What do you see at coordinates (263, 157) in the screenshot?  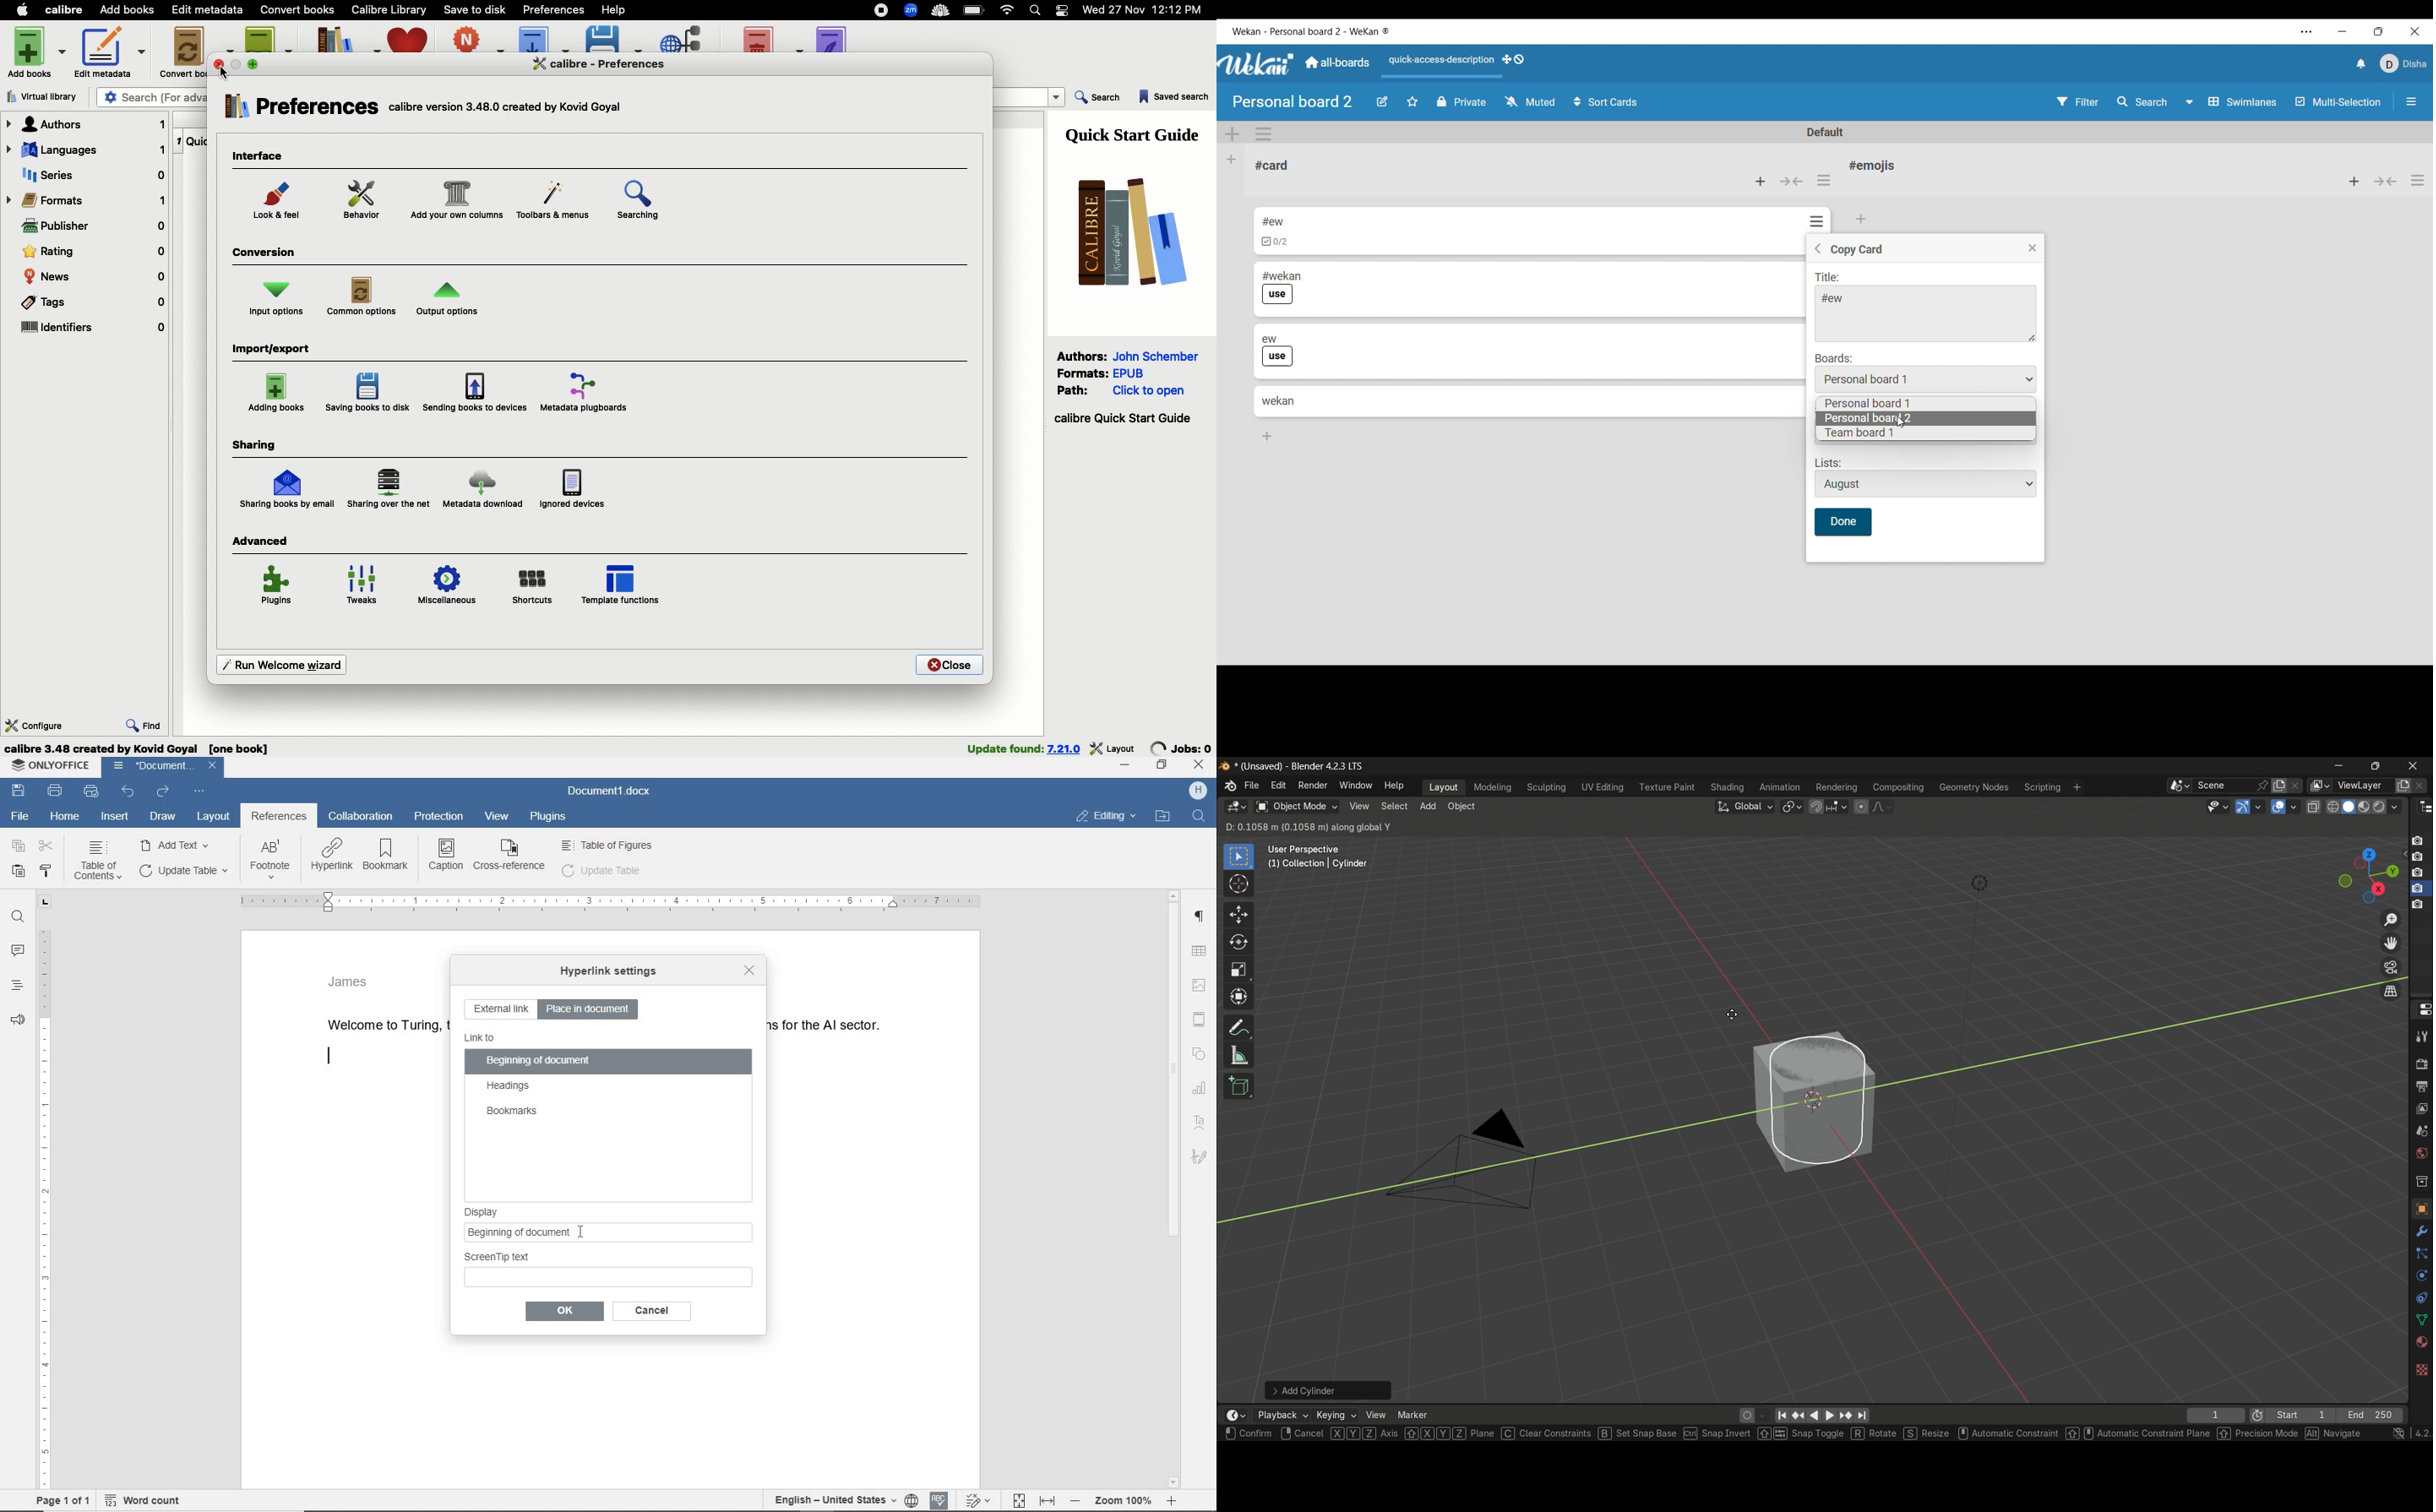 I see `Interface` at bounding box center [263, 157].